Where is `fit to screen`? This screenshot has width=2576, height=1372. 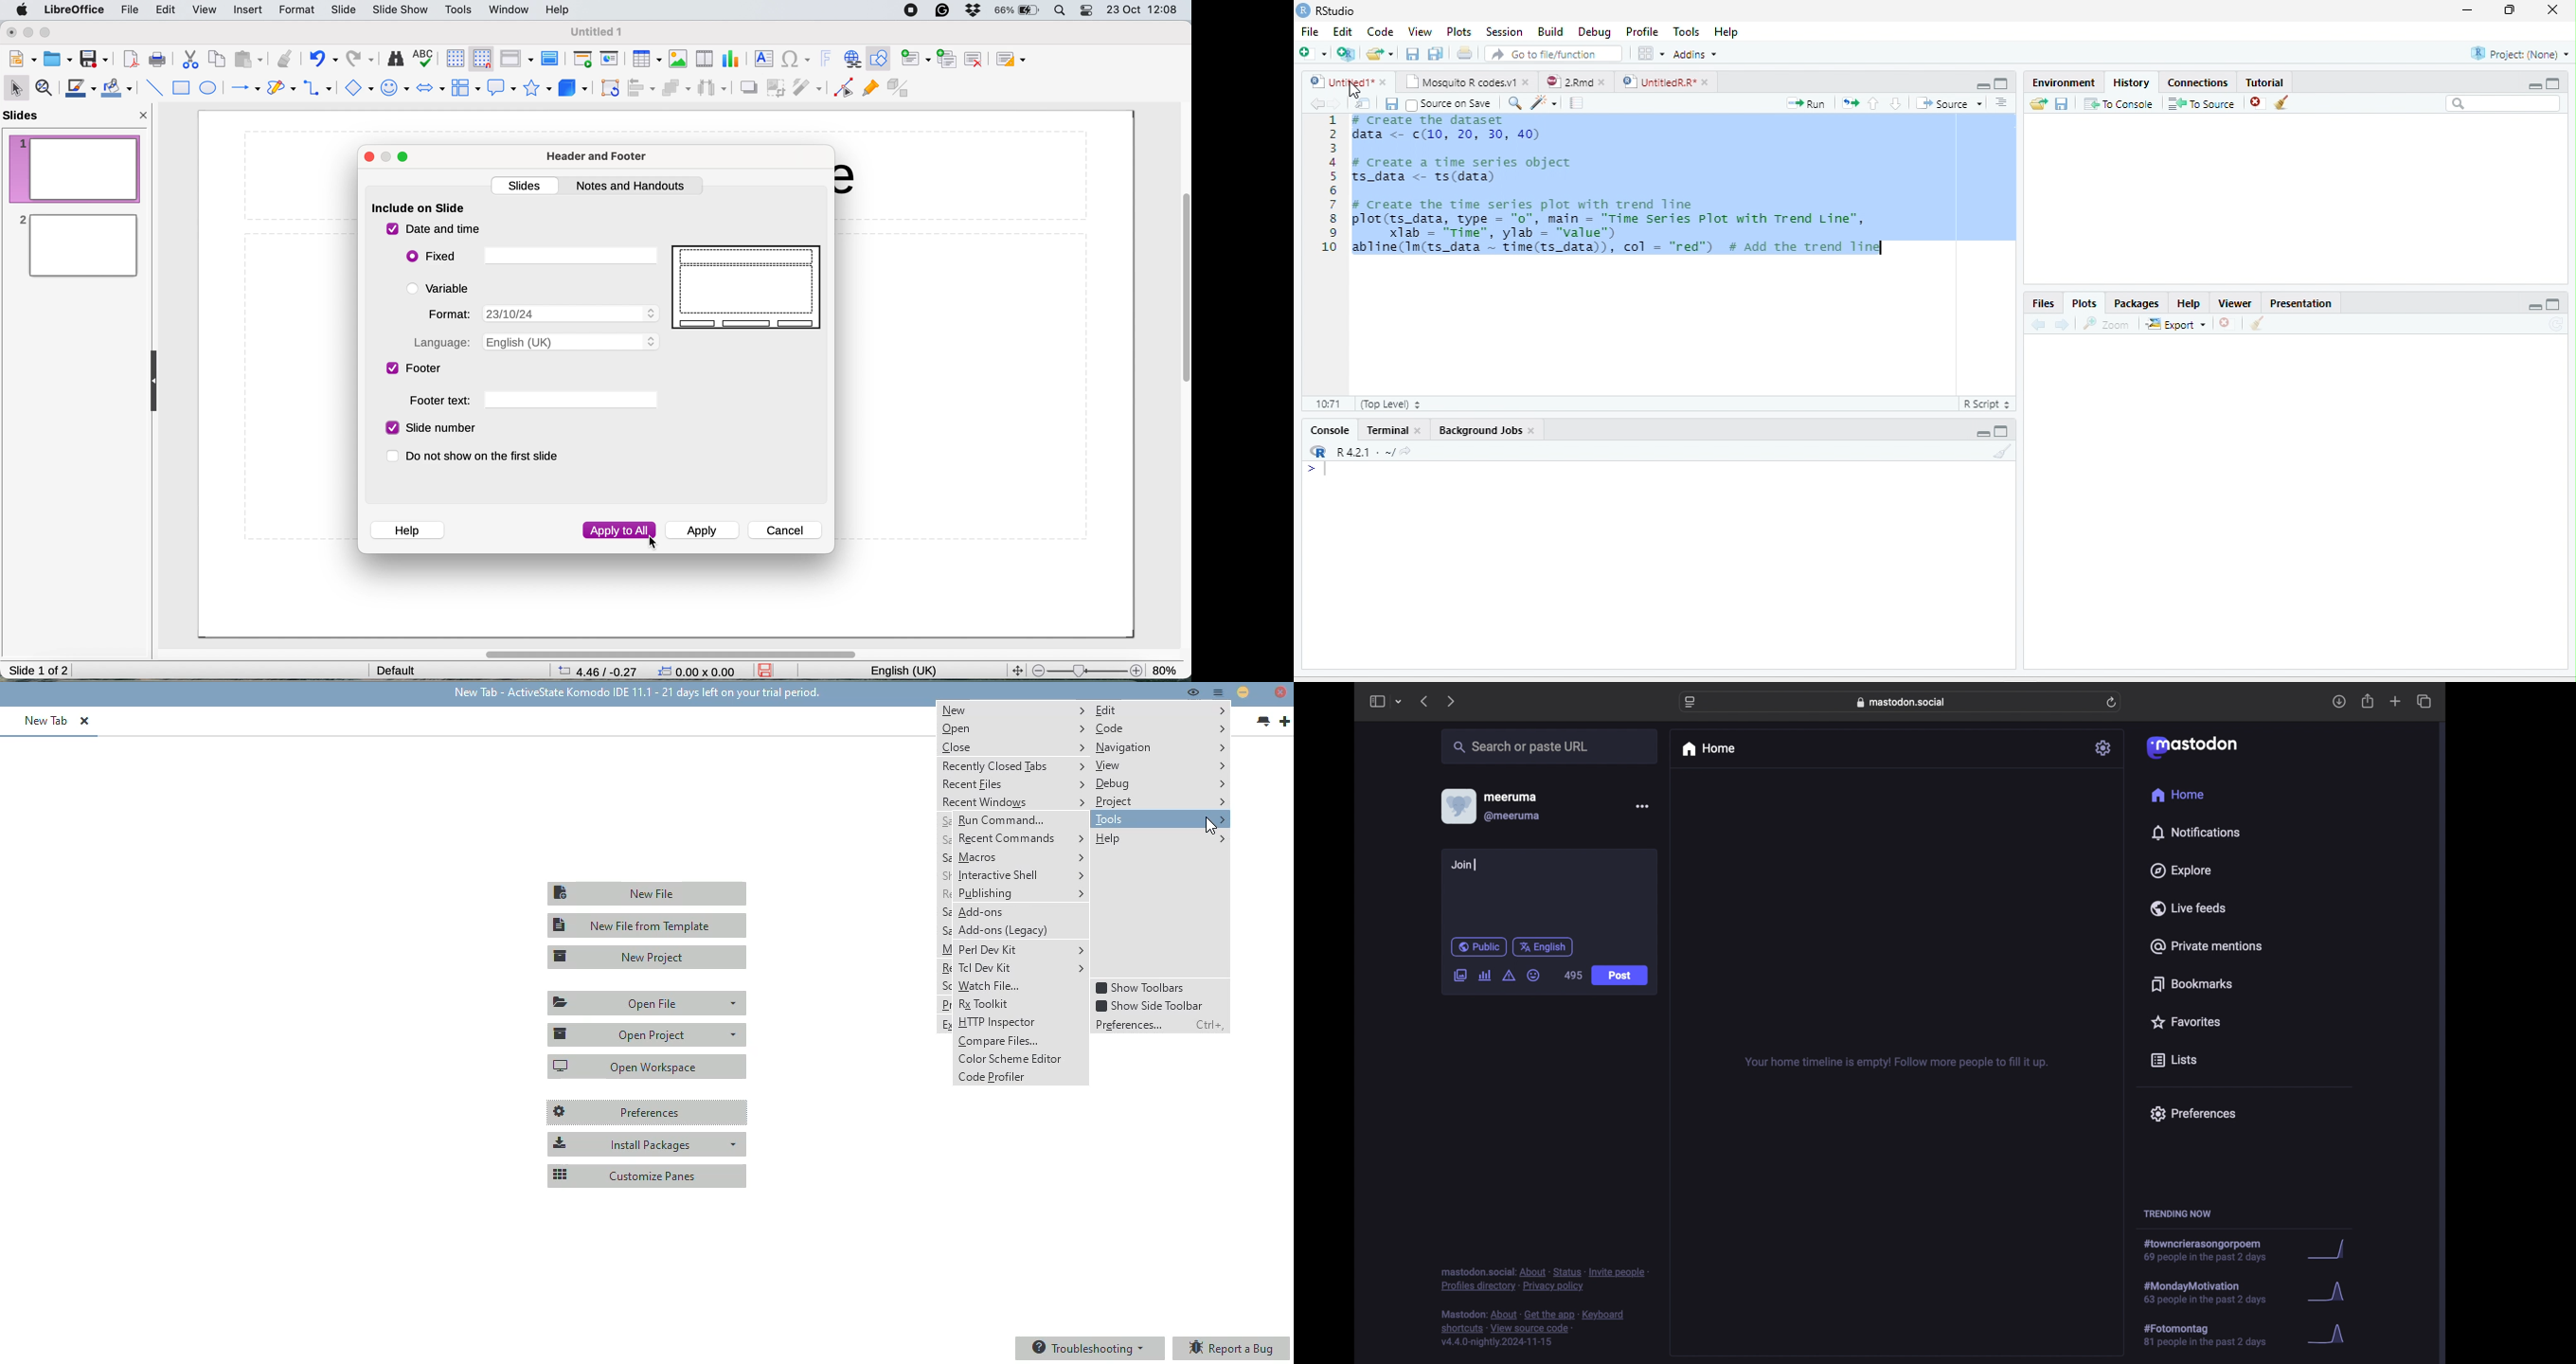
fit to screen is located at coordinates (1015, 669).